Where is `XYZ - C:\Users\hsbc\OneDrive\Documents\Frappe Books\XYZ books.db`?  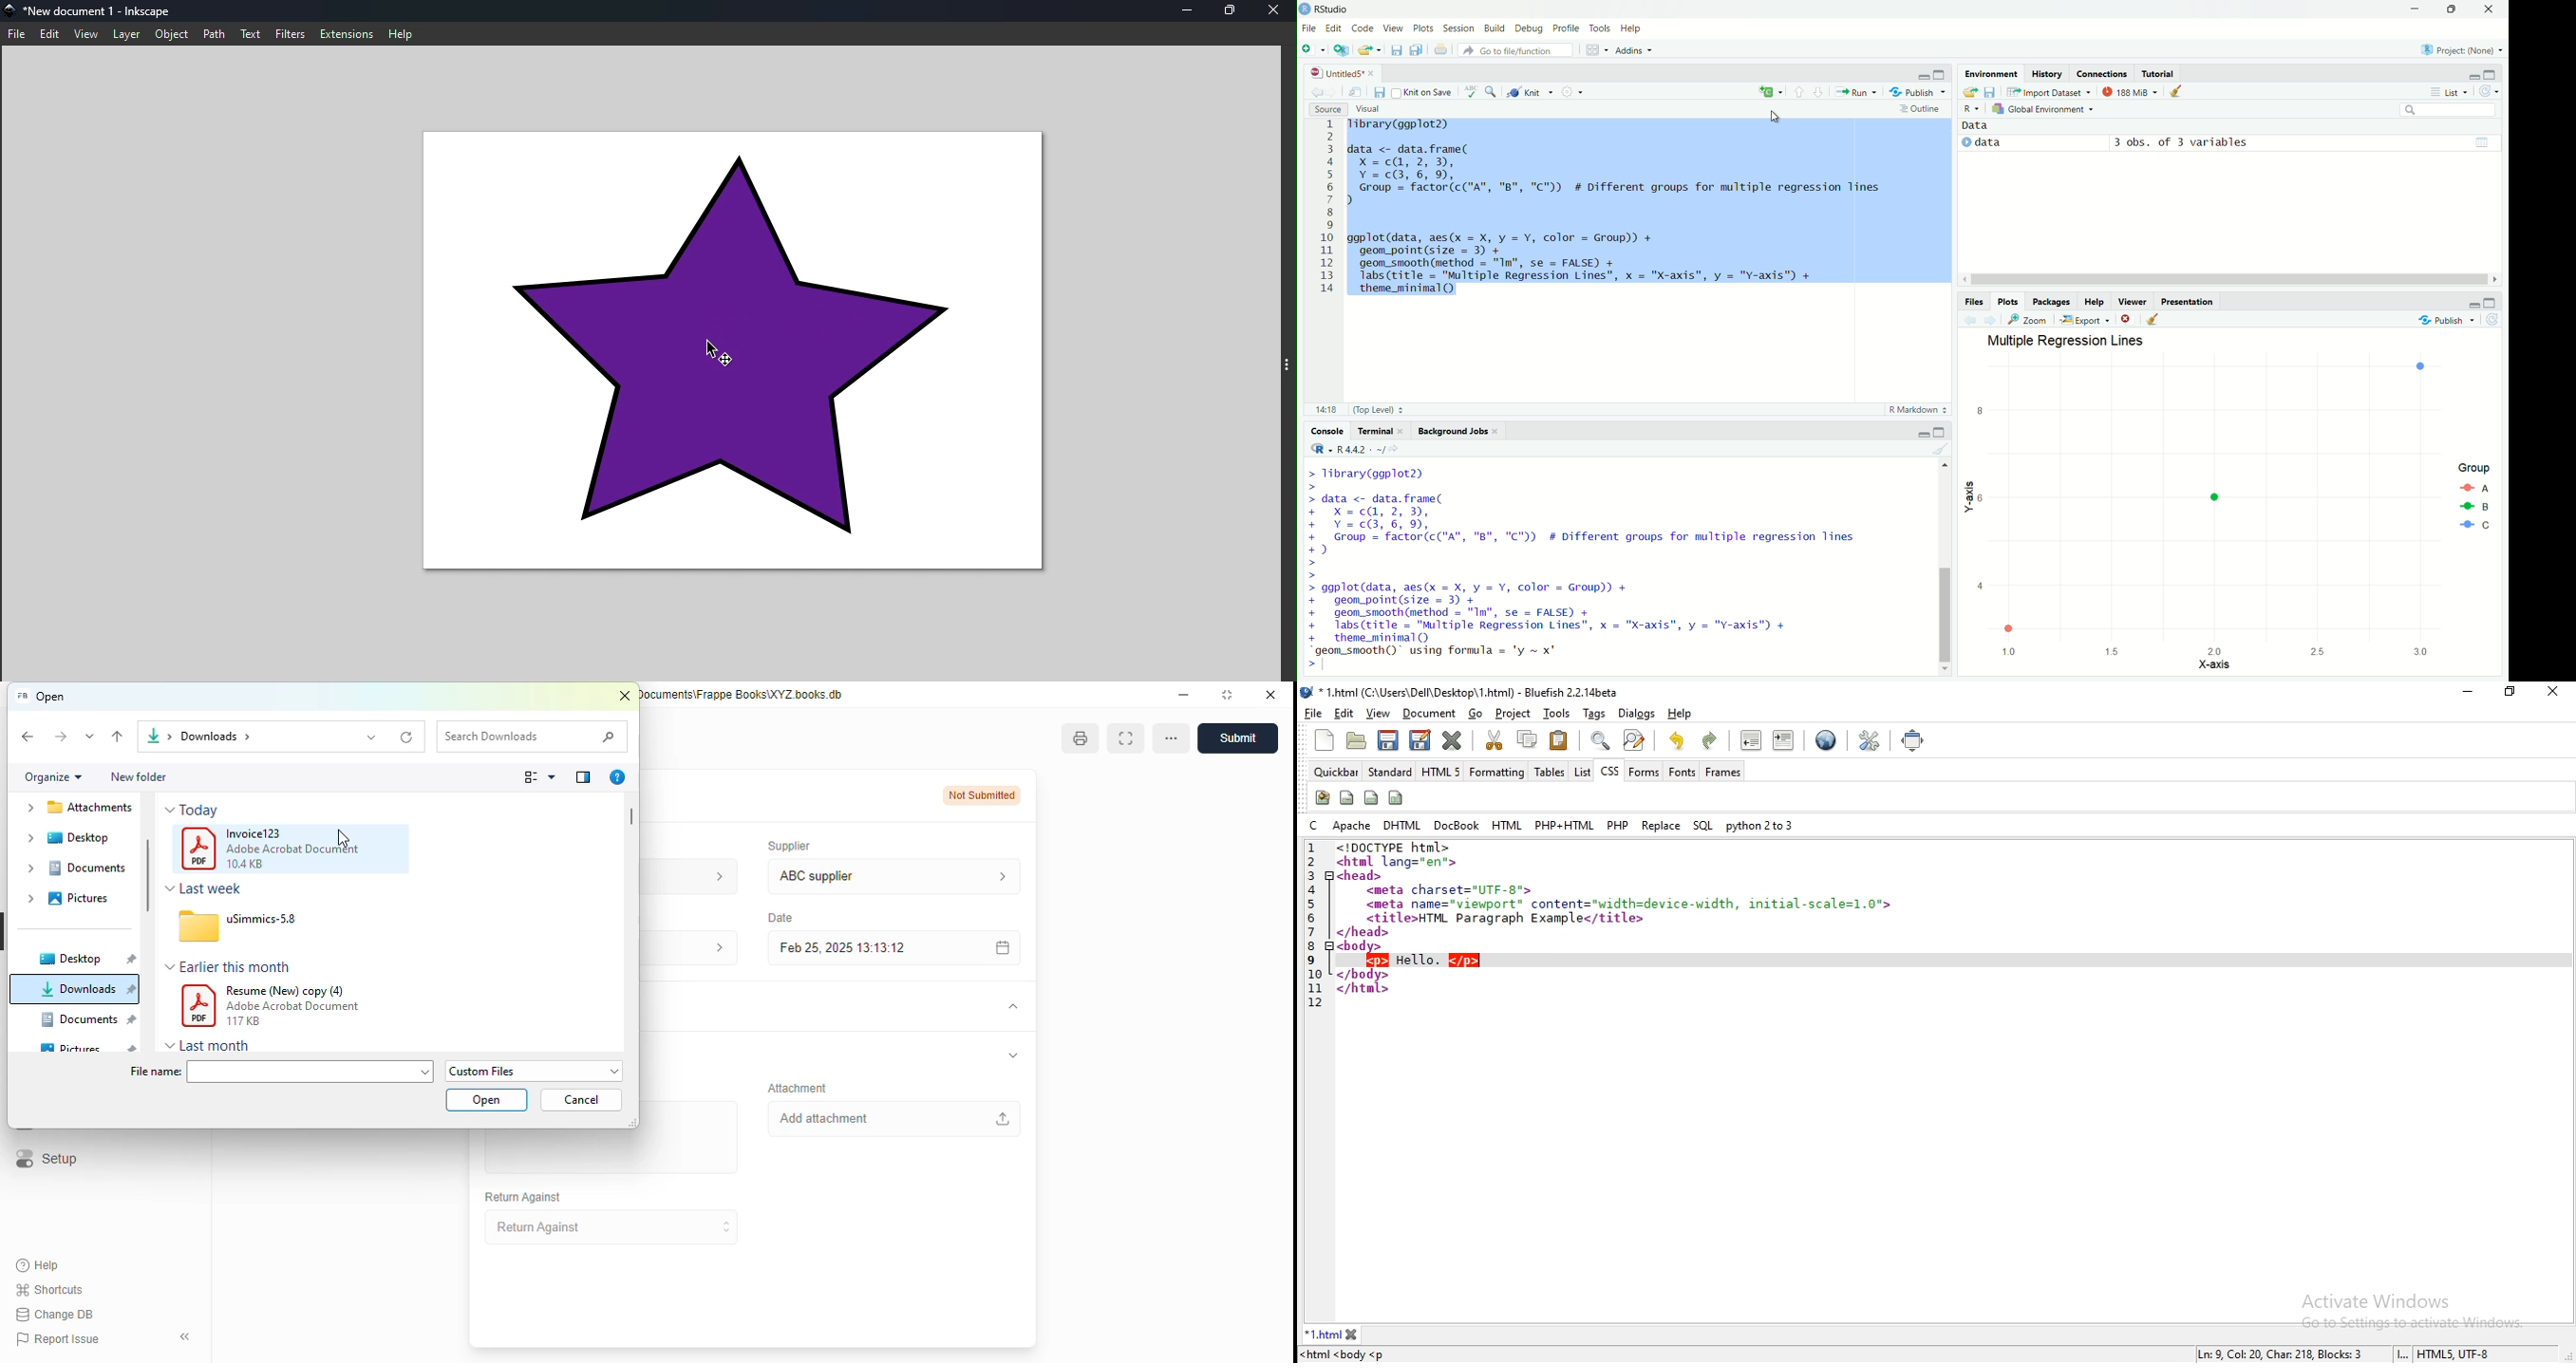
XYZ - C:\Users\hsbc\OneDrive\Documents\Frappe Books\XYZ books.db is located at coordinates (742, 694).